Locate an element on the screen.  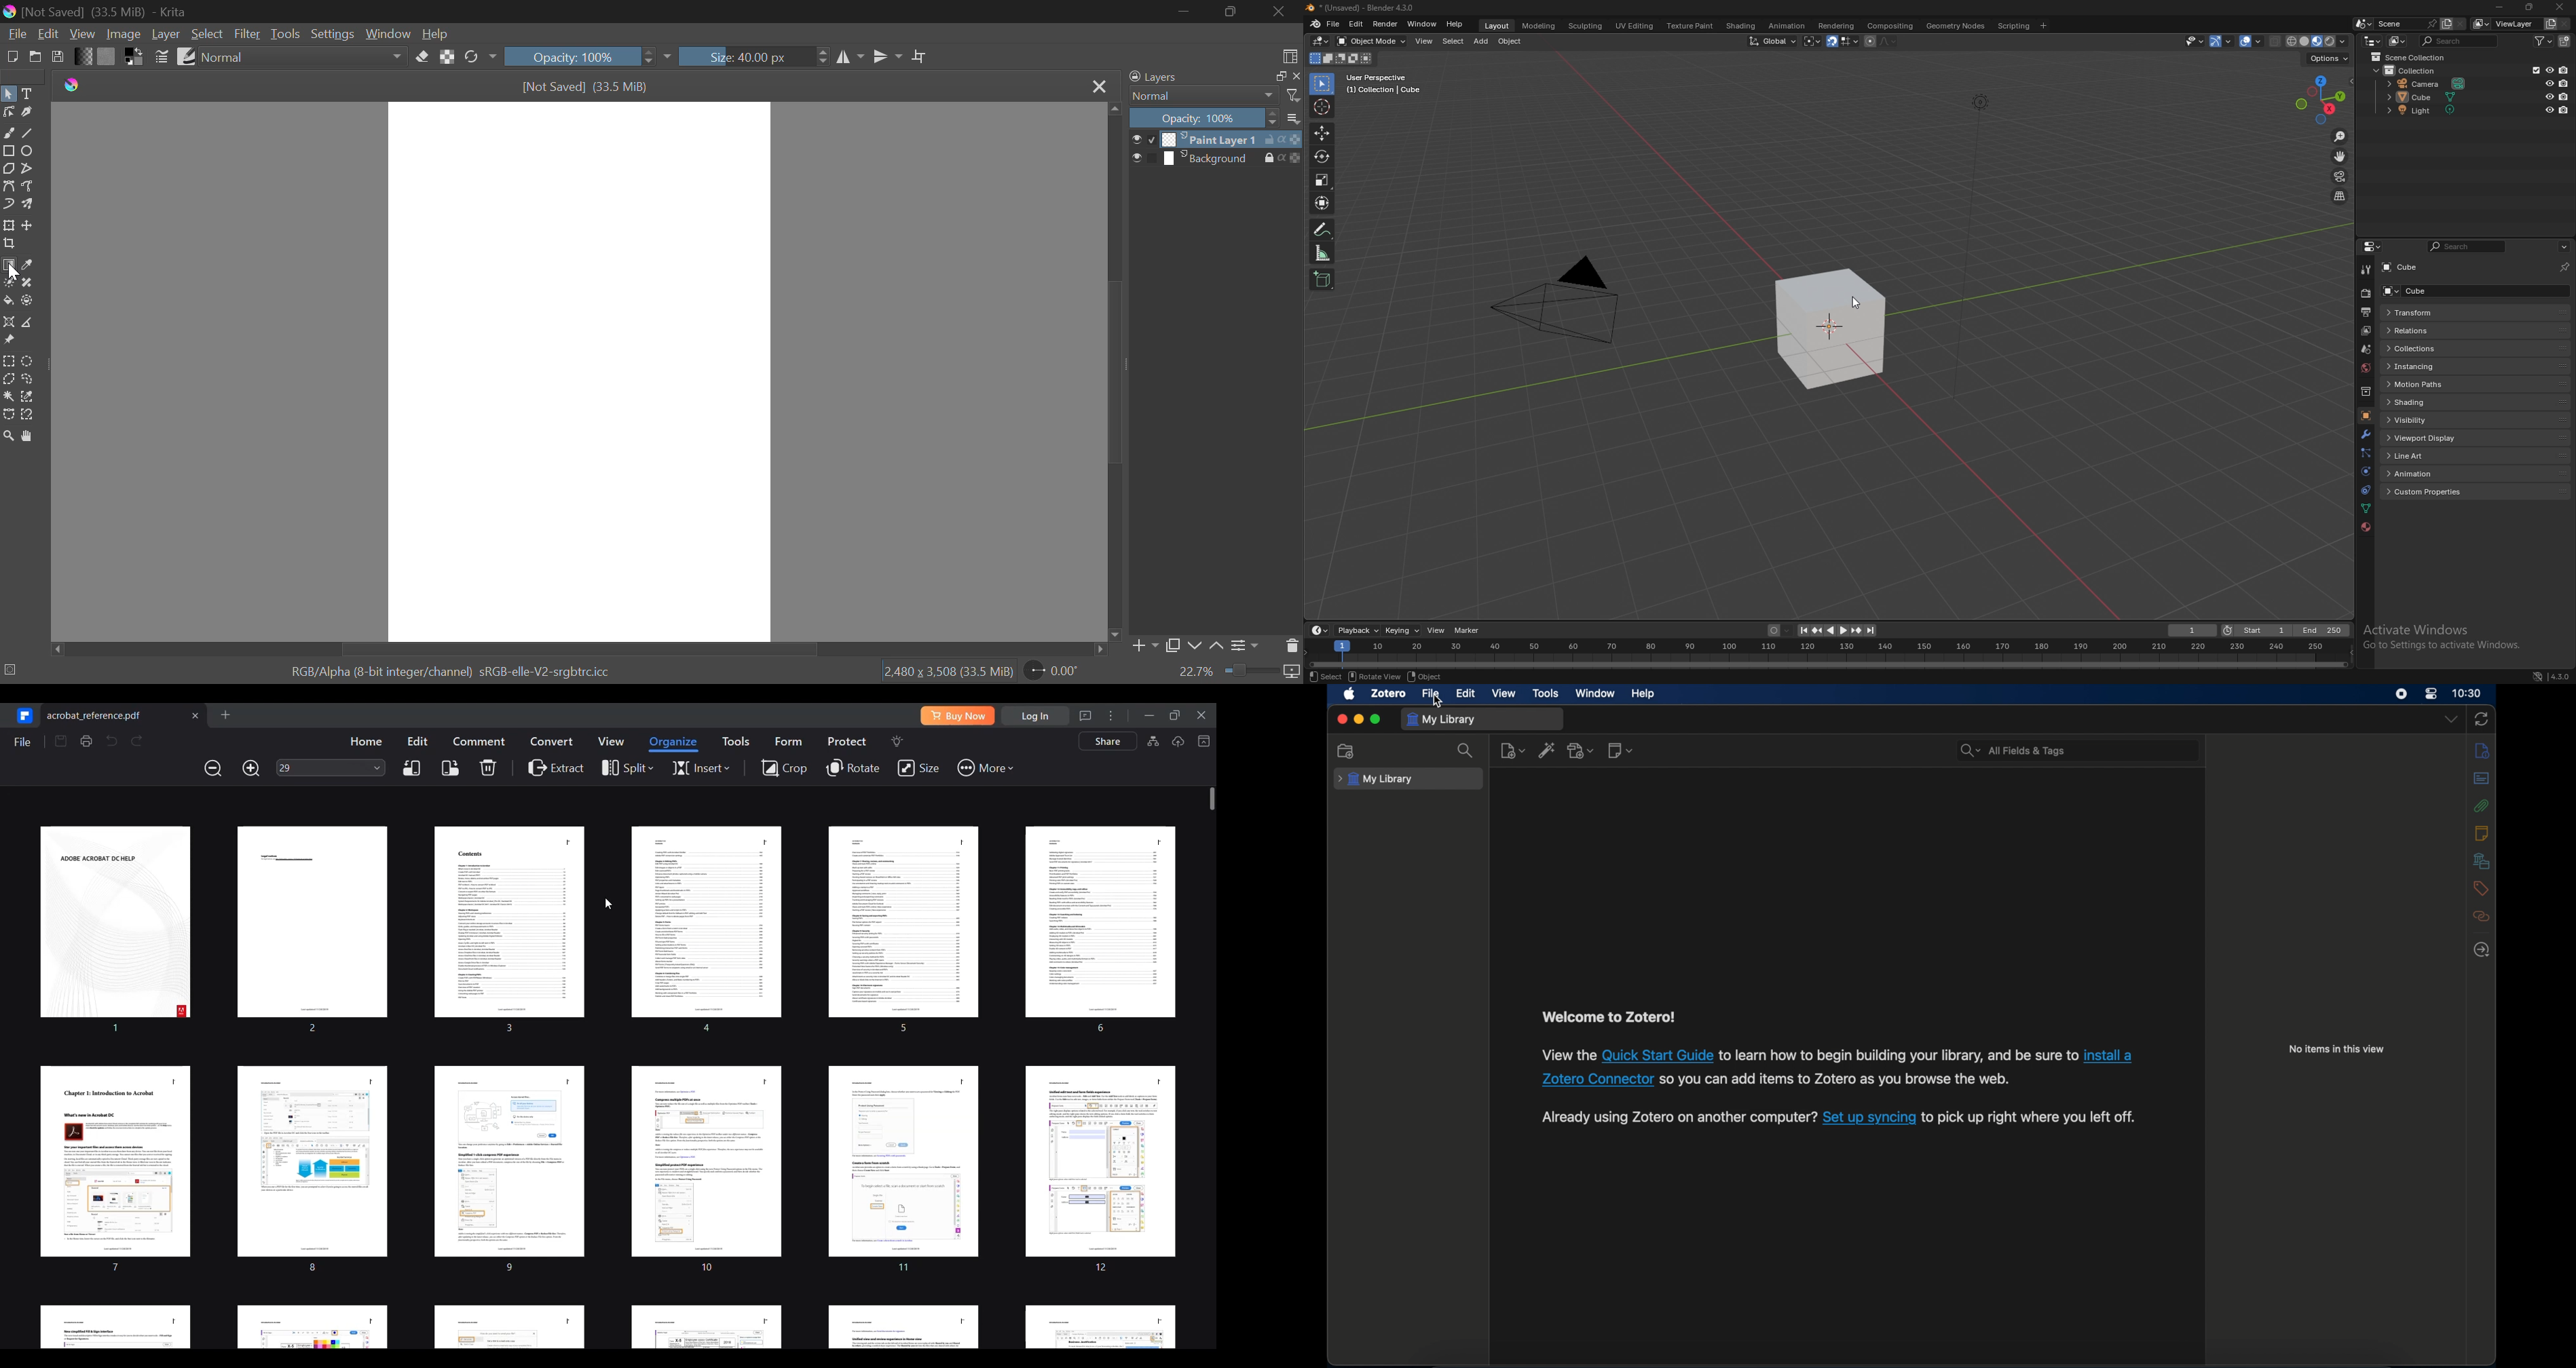
Paint Layer 1 is located at coordinates (1212, 139).